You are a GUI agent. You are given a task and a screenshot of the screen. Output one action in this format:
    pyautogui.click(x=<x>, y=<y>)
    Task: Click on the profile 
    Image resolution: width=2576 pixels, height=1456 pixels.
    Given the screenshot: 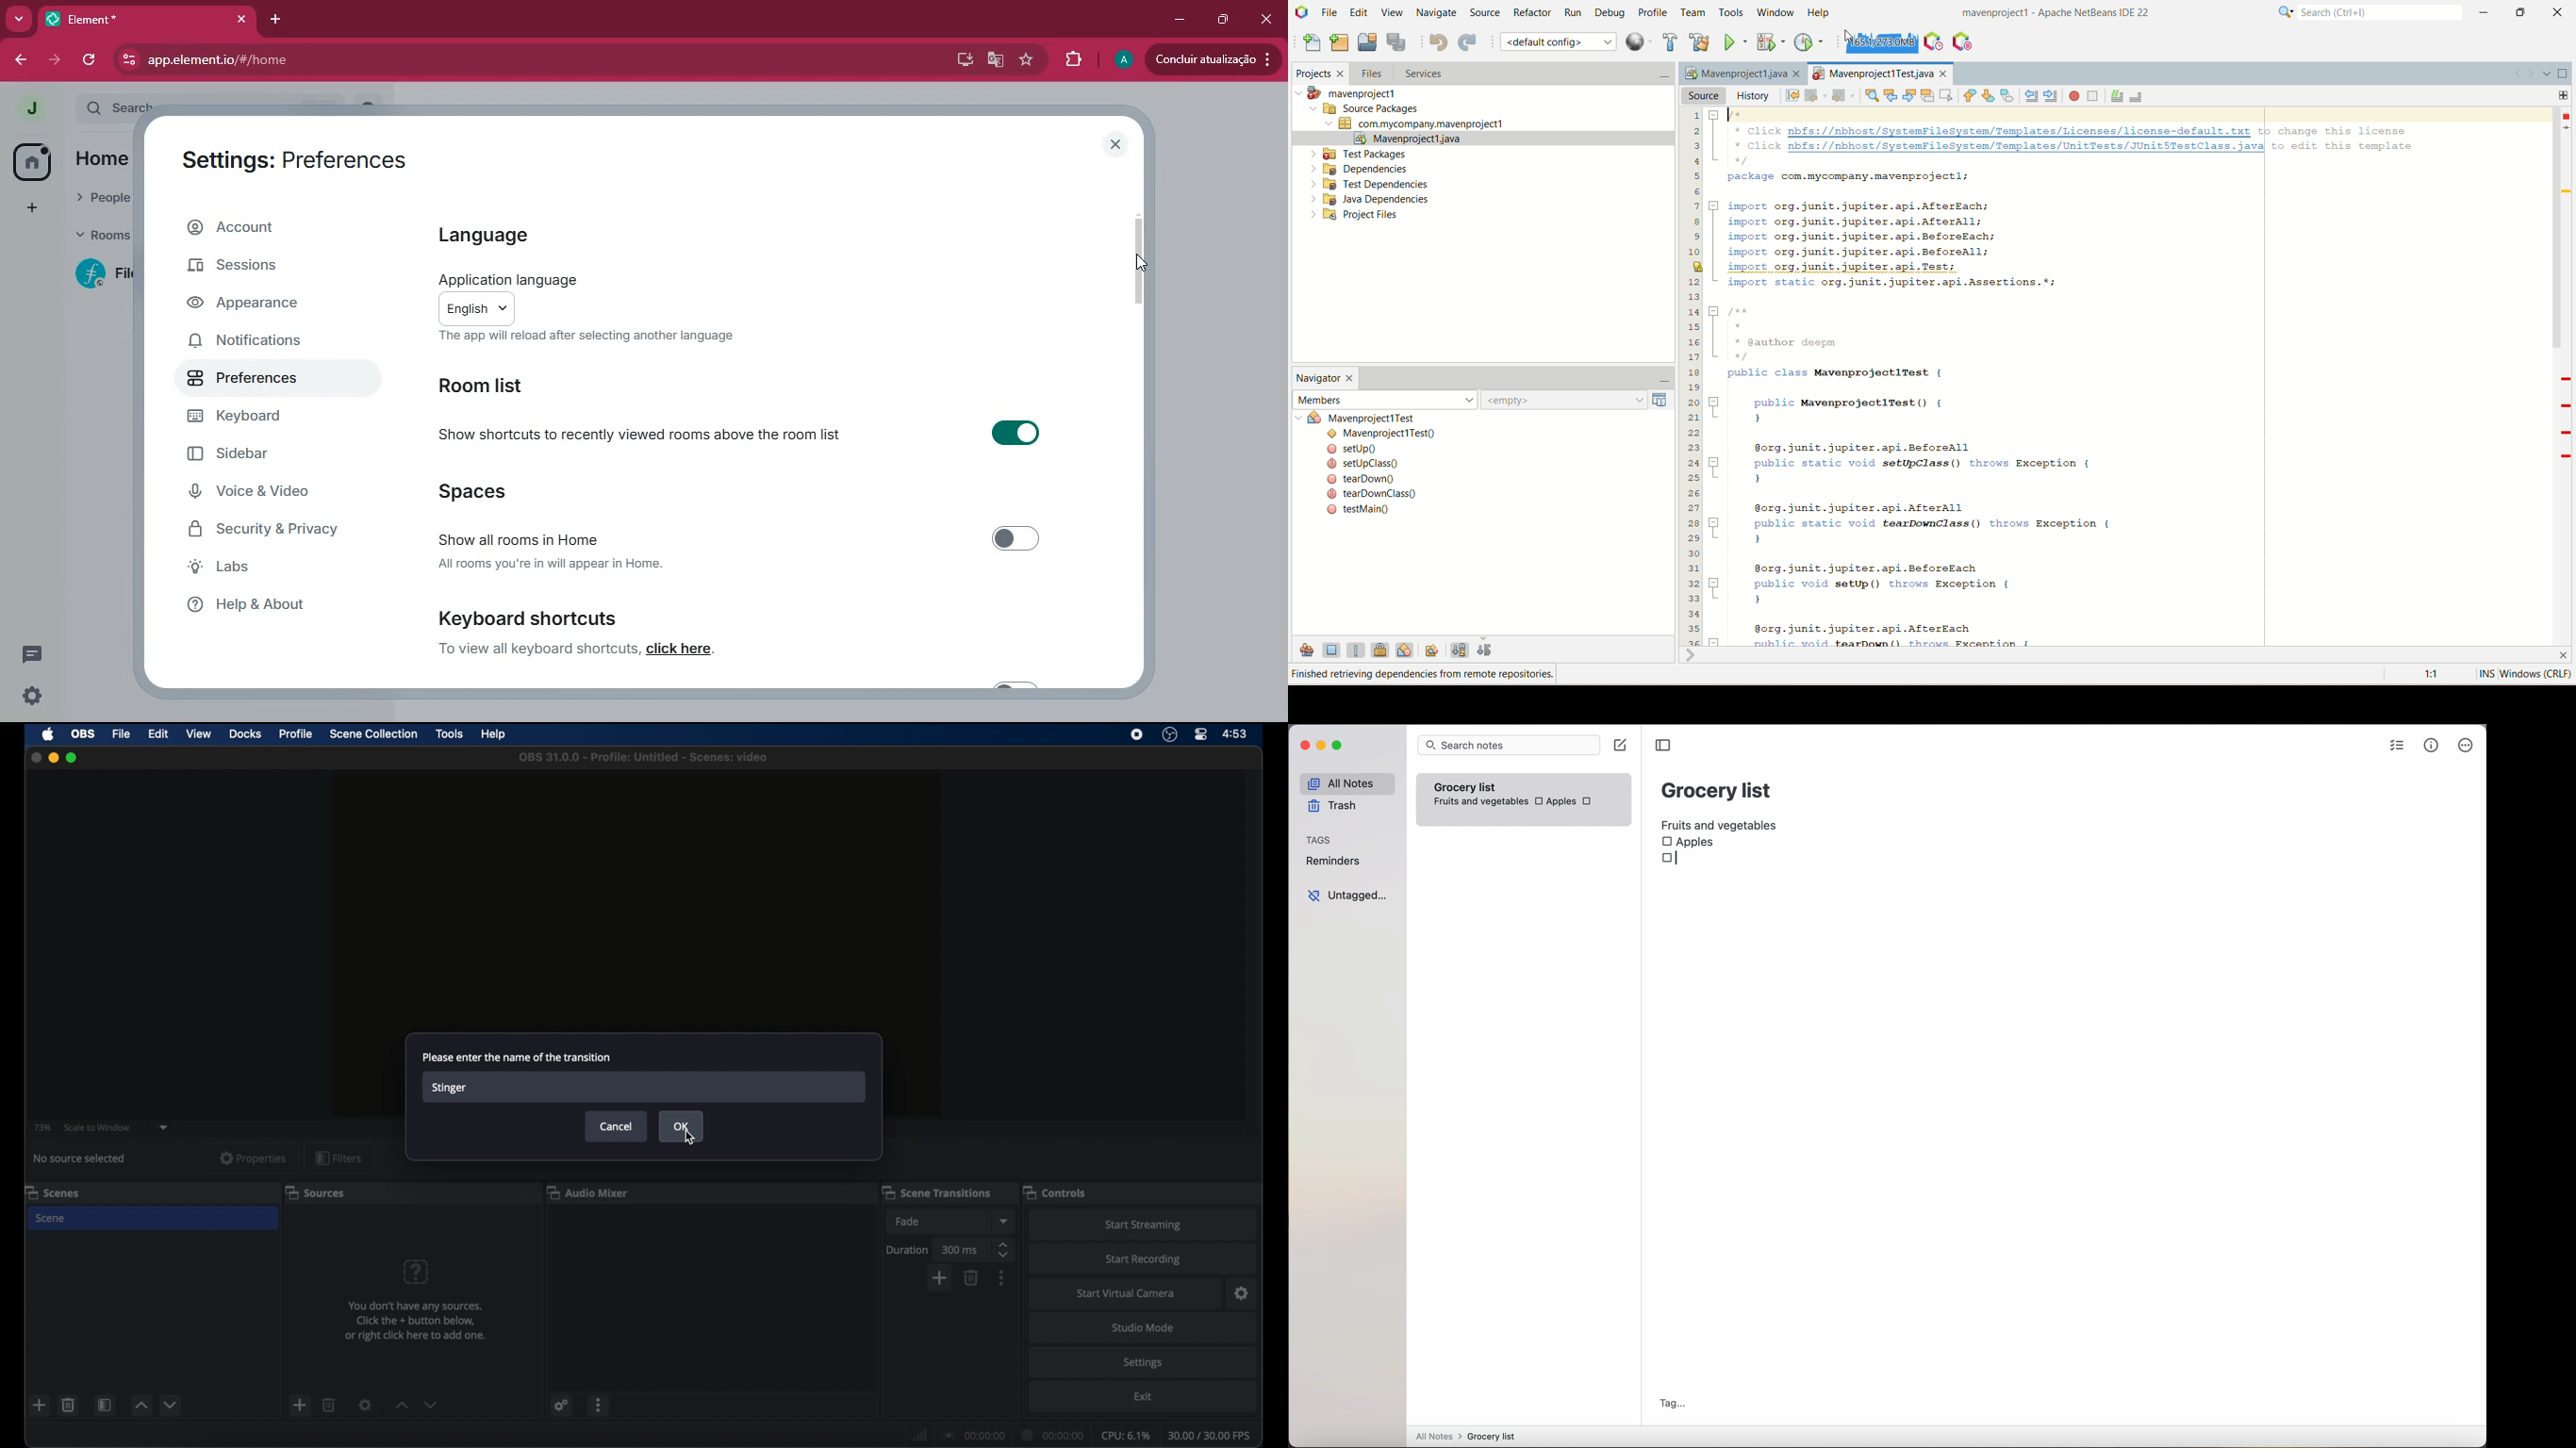 What is the action you would take?
    pyautogui.click(x=1118, y=60)
    